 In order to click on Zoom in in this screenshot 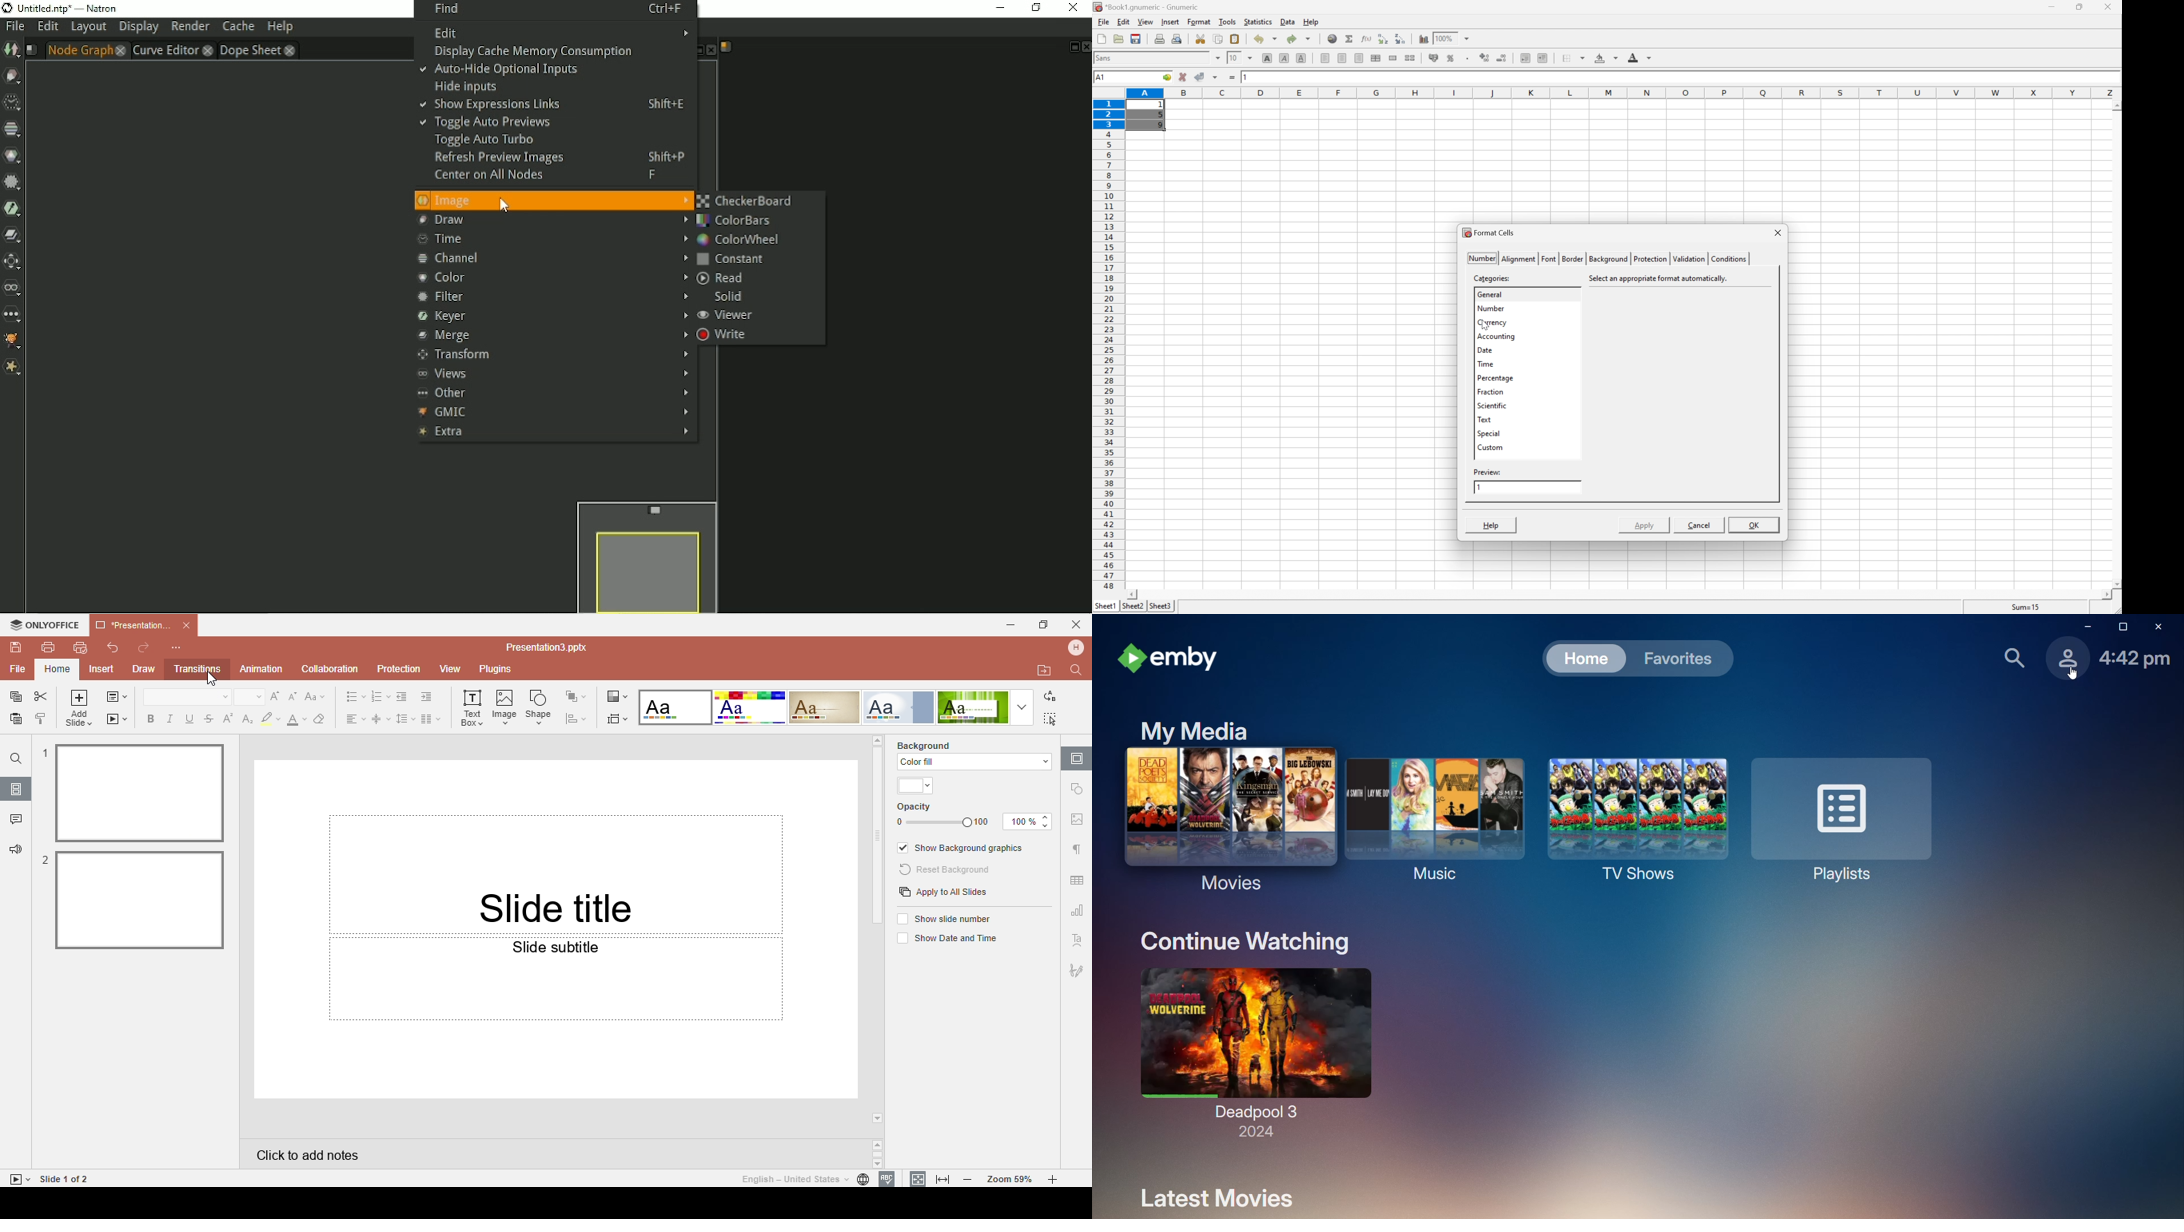, I will do `click(1056, 1181)`.